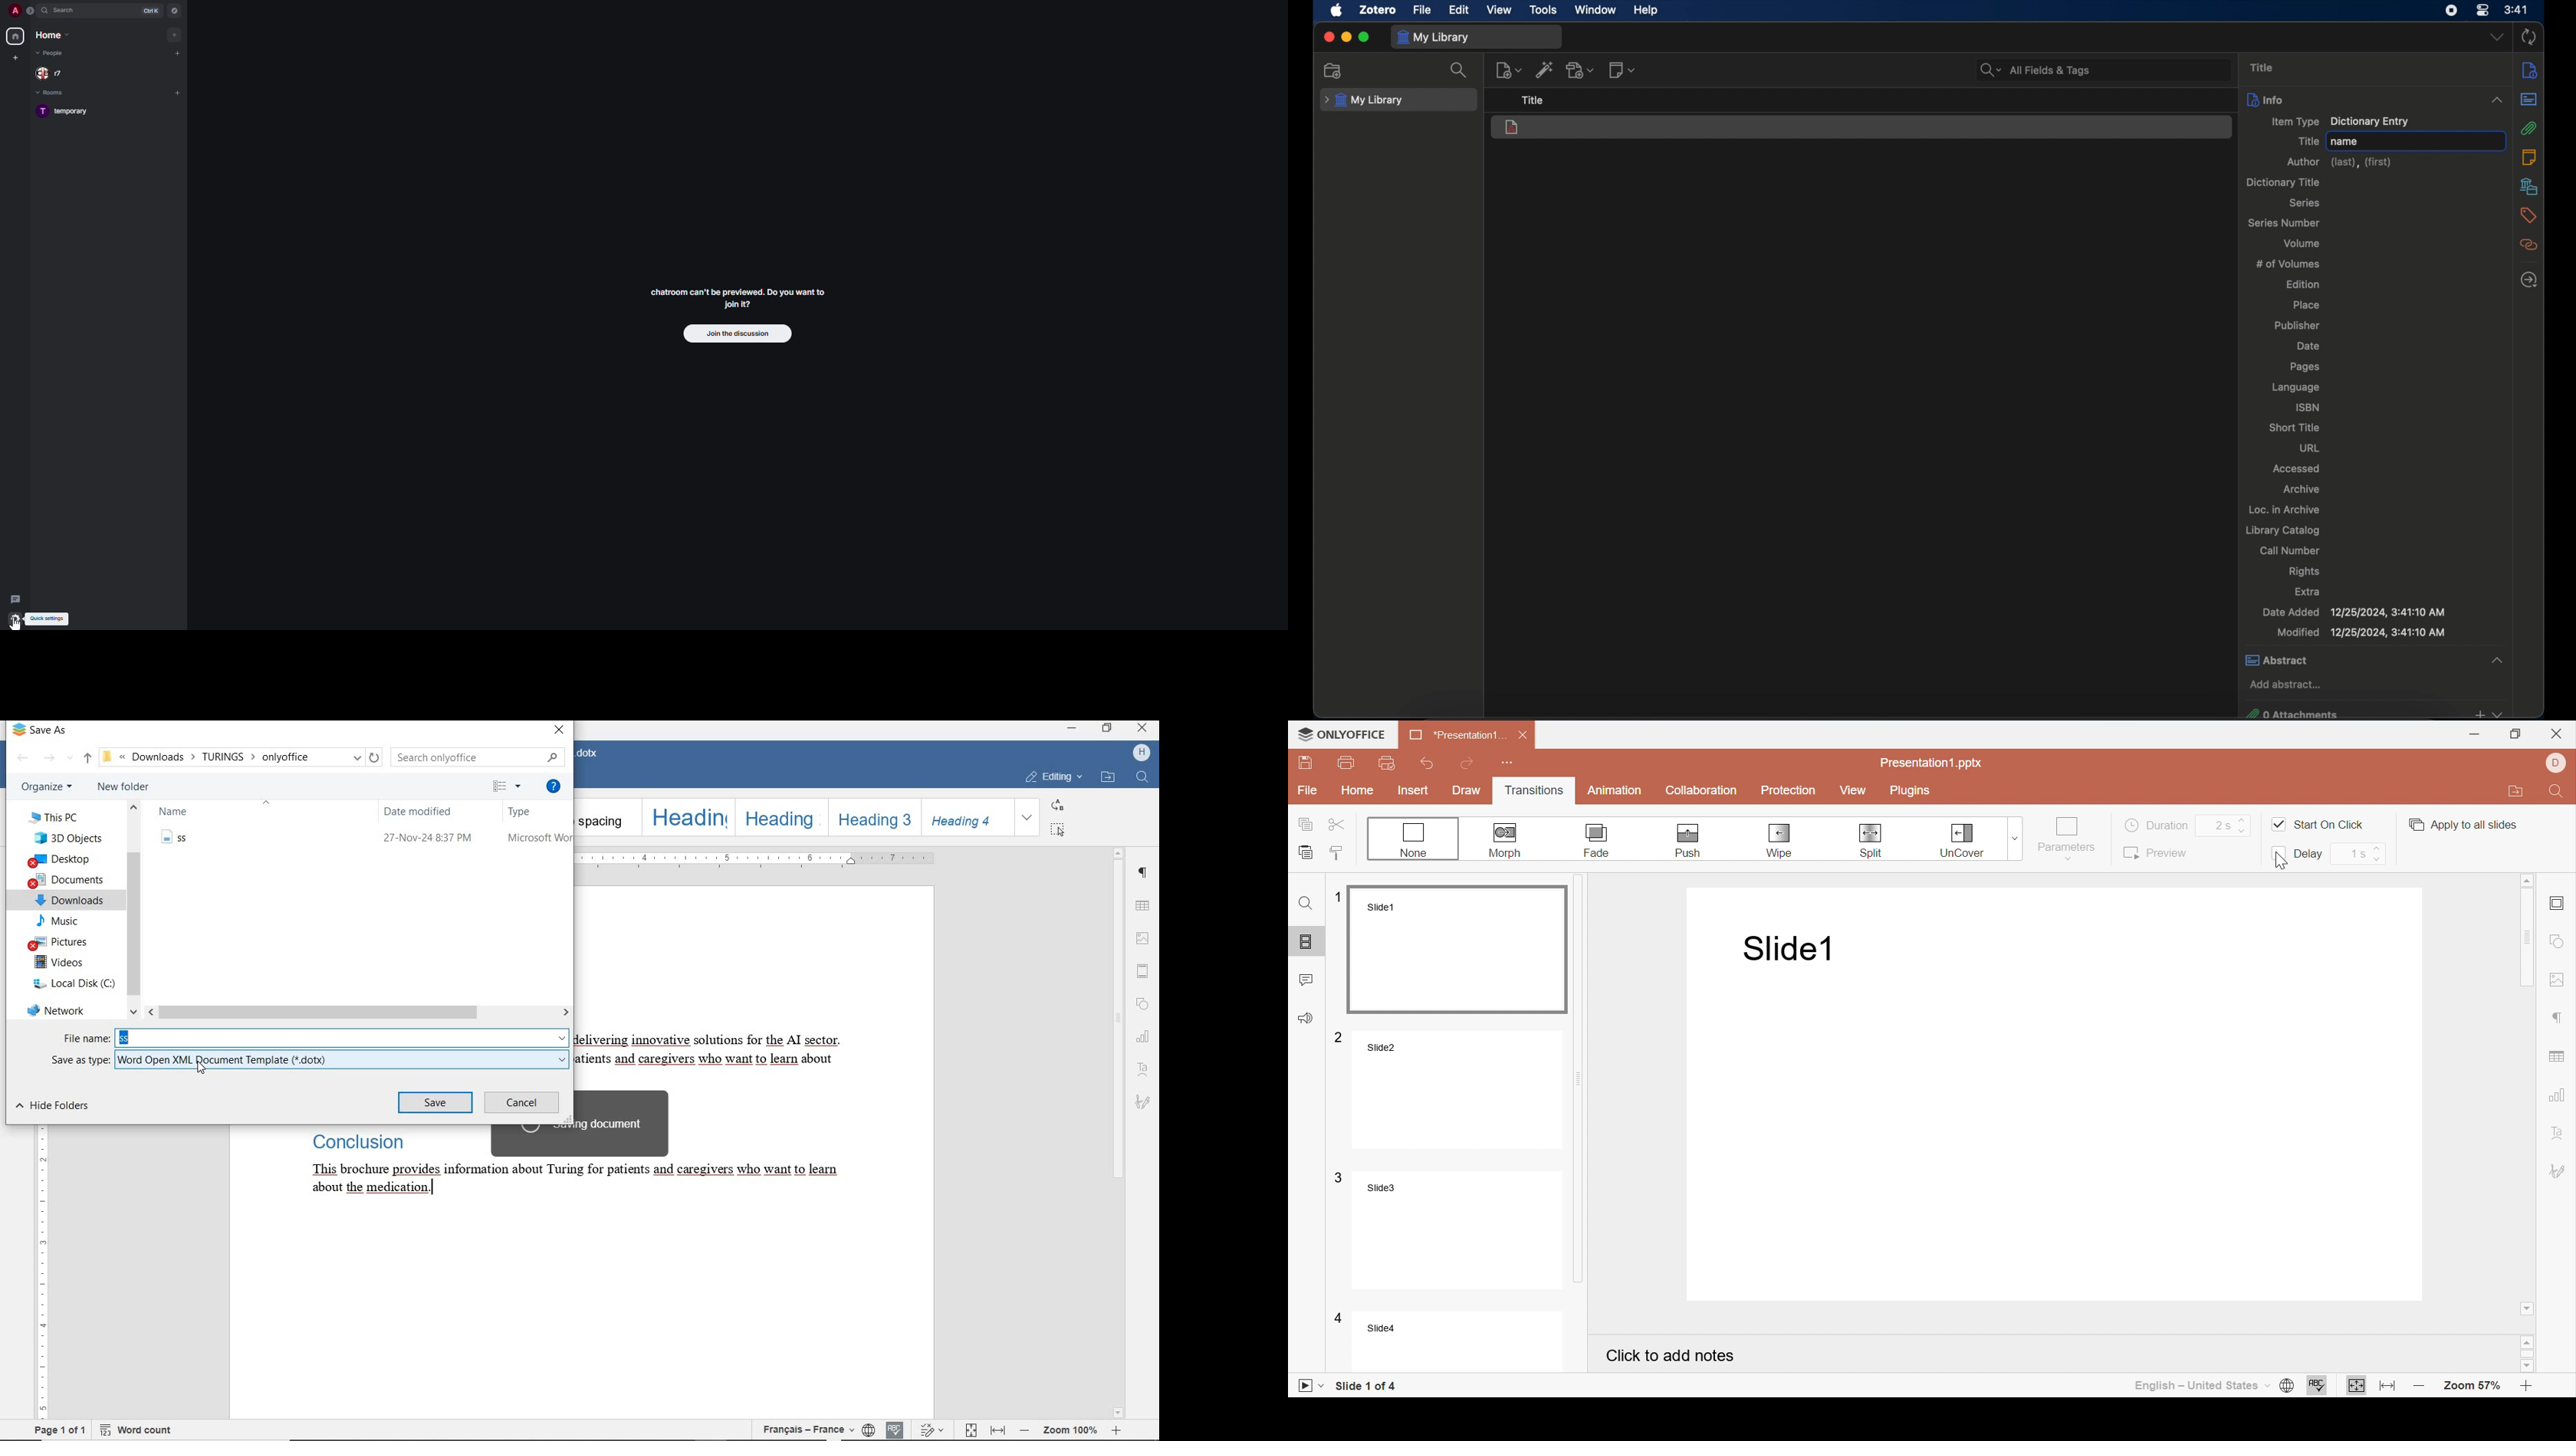  I want to click on add abstract, so click(2286, 684).